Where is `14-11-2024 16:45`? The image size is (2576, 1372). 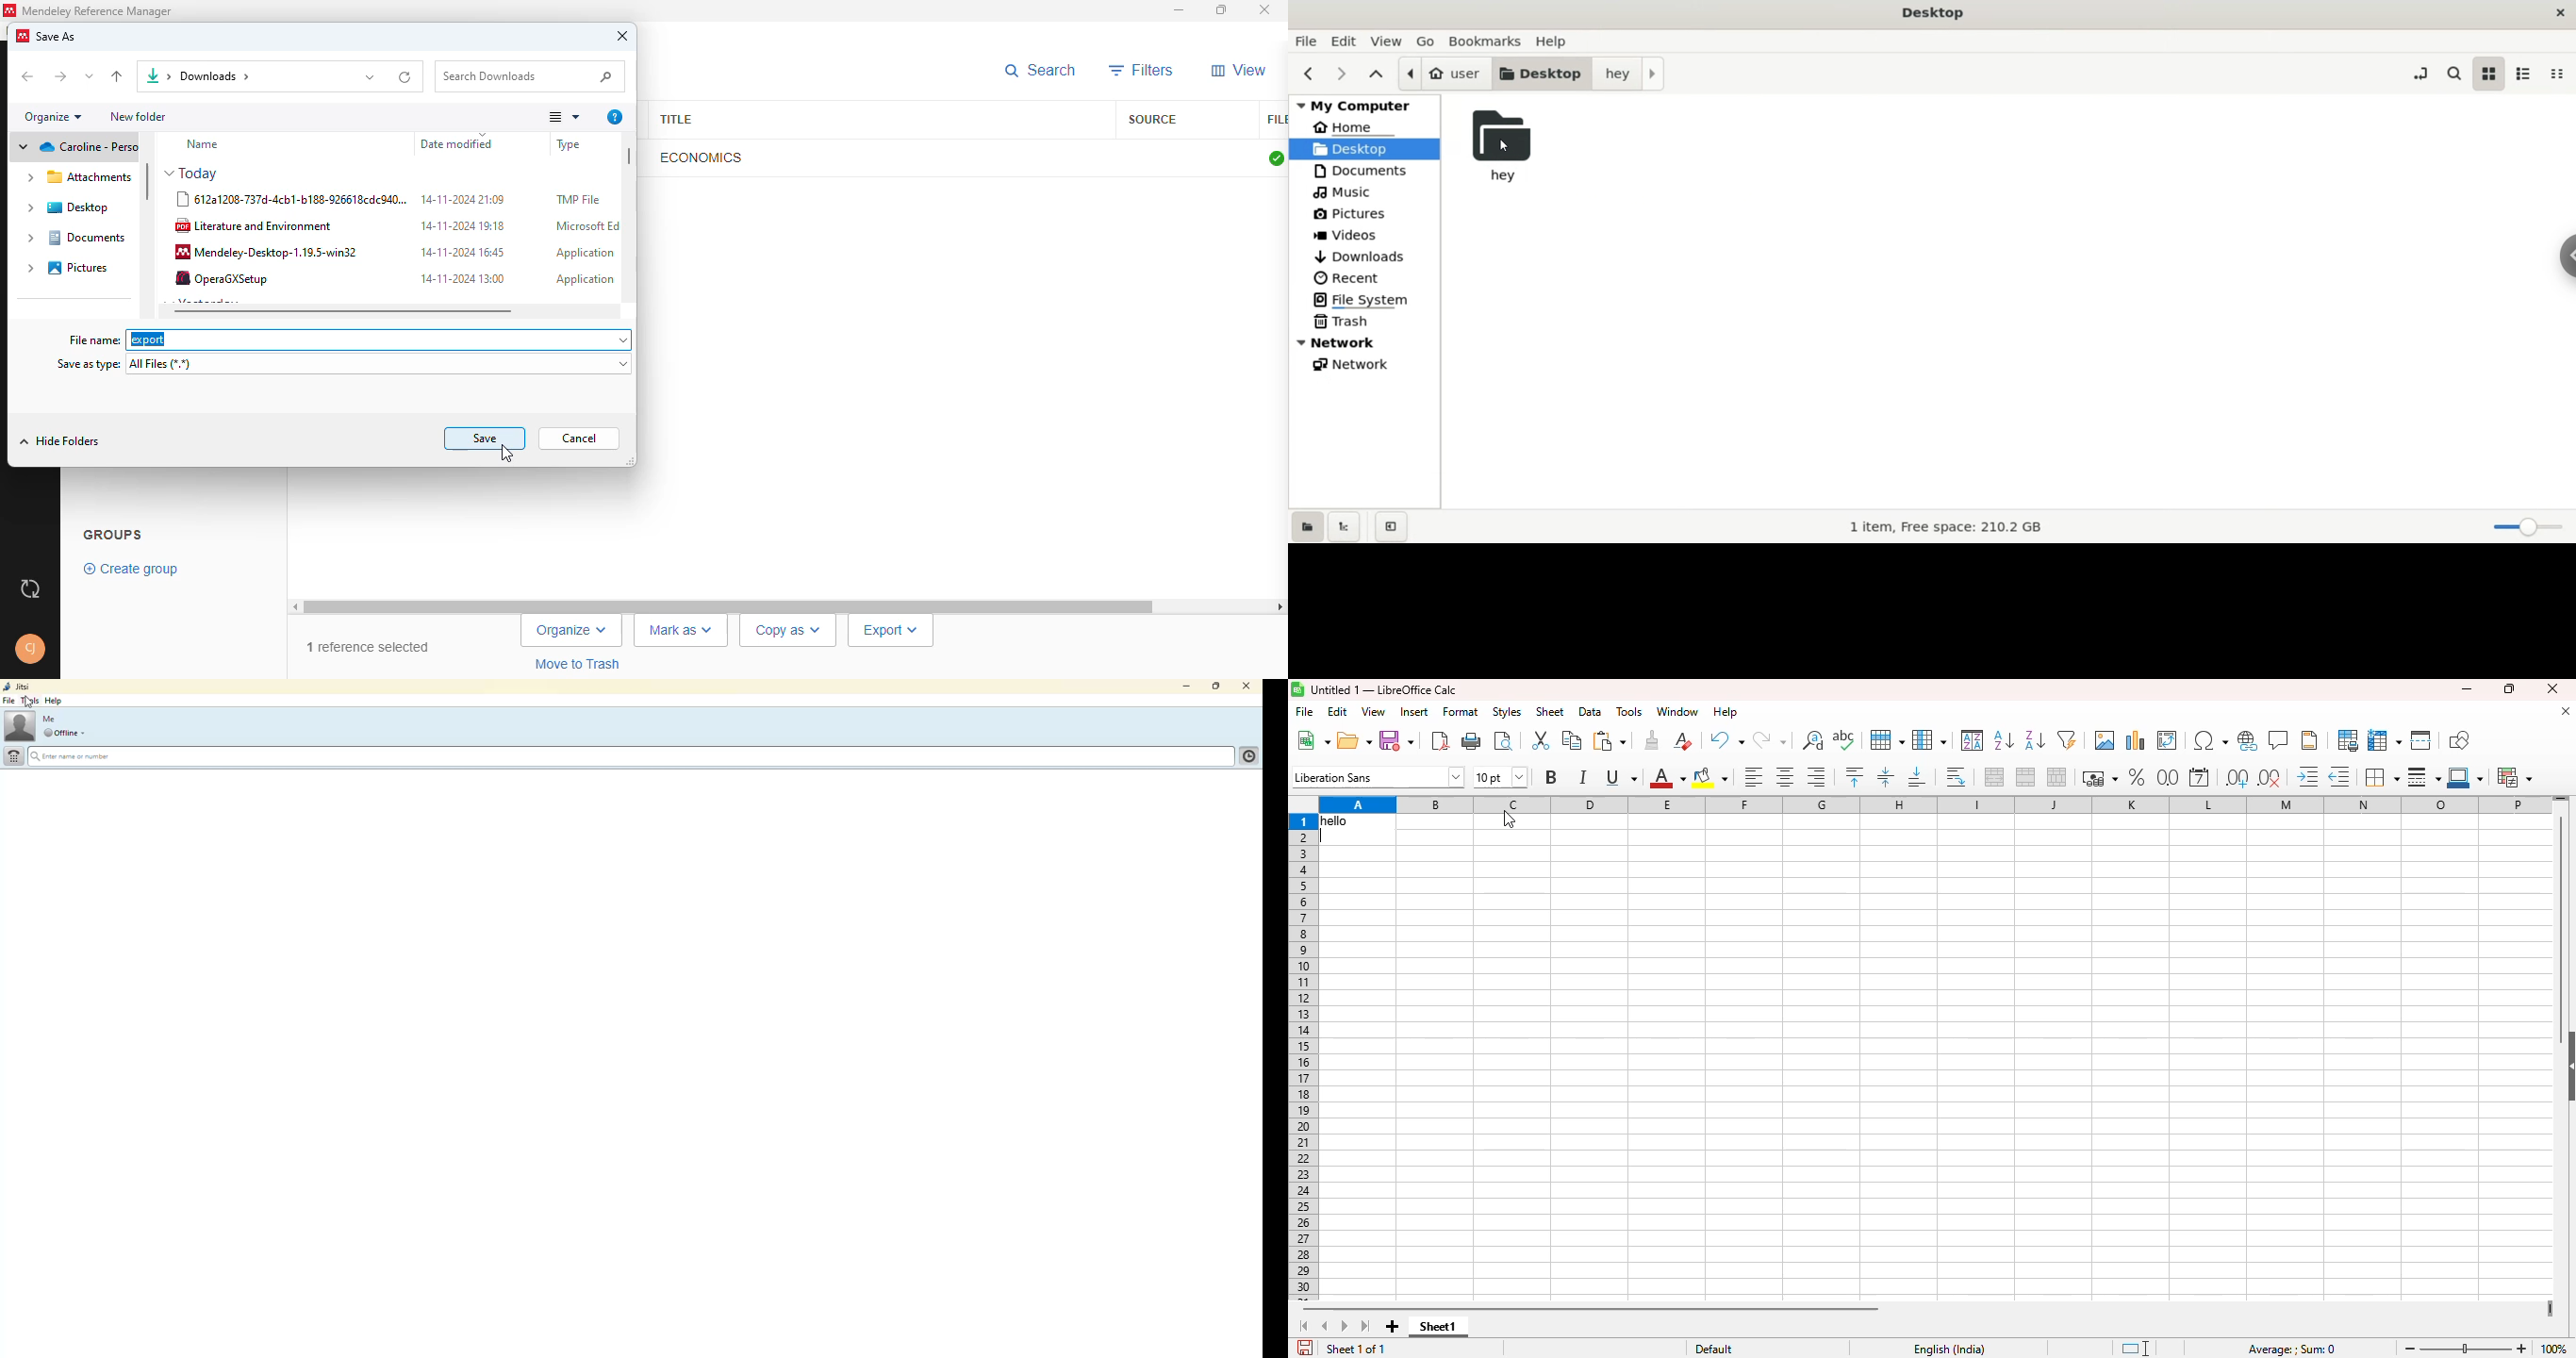 14-11-2024 16:45 is located at coordinates (462, 252).